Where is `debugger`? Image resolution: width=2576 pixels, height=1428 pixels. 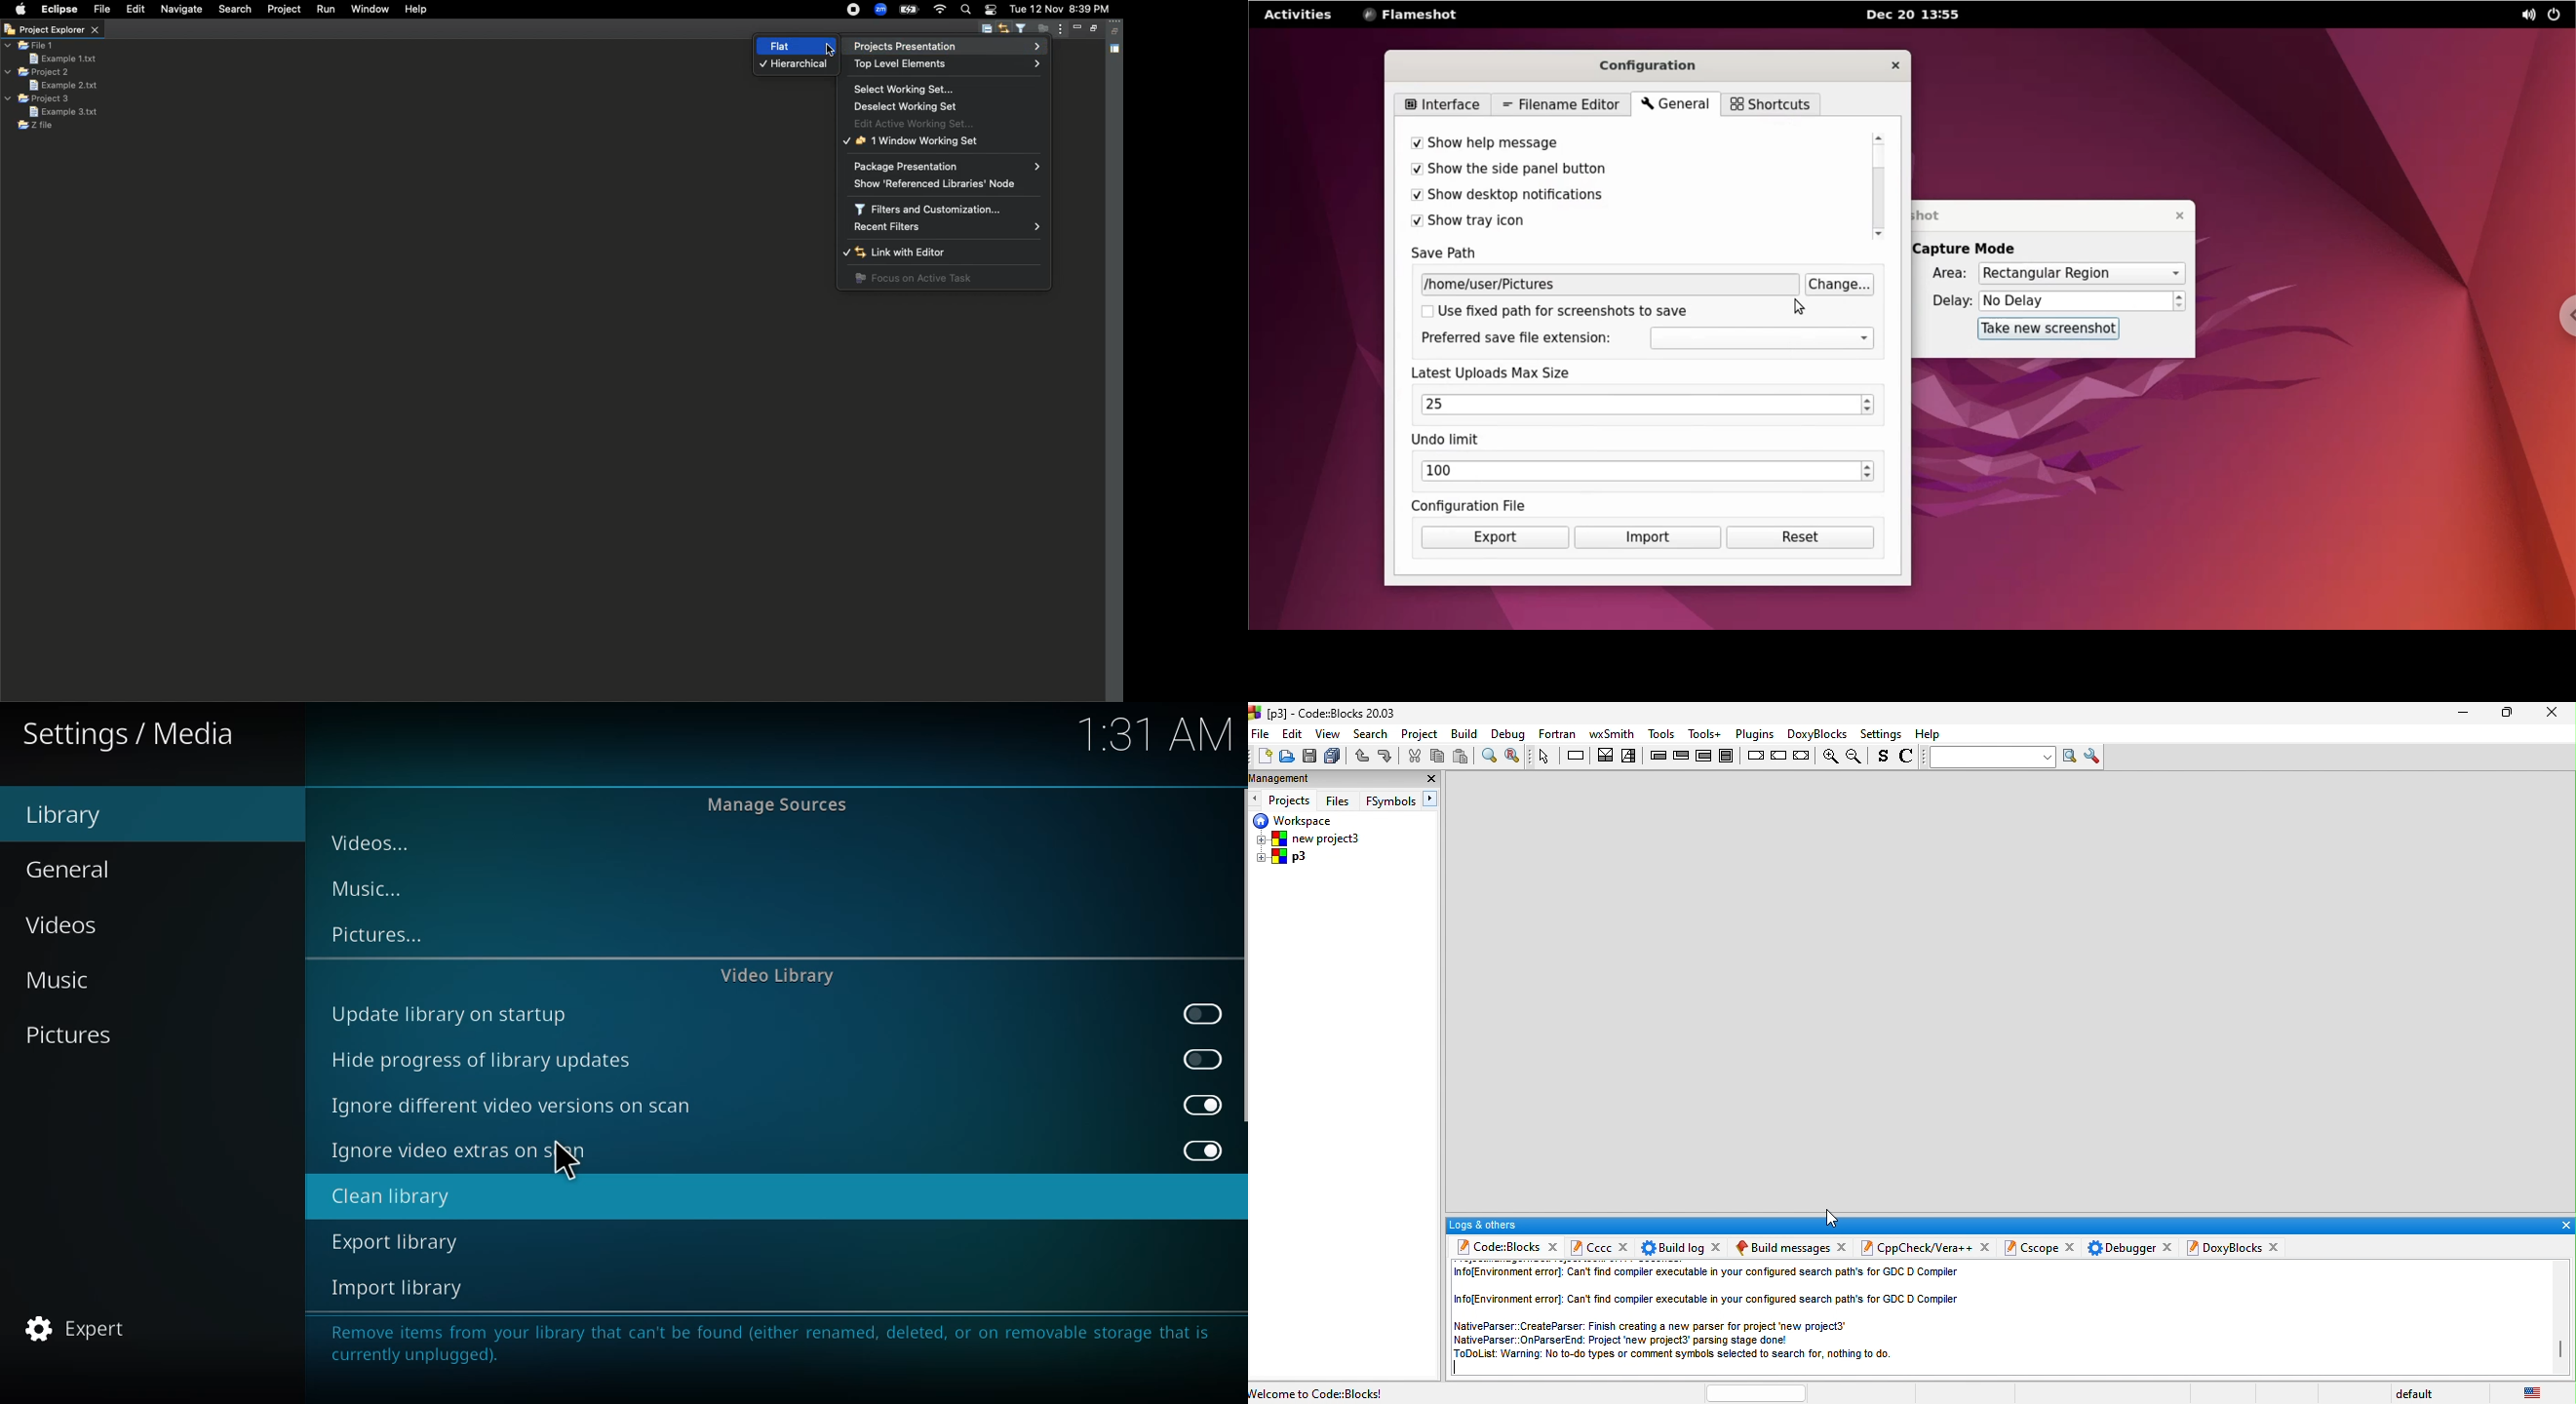
debugger is located at coordinates (2122, 1249).